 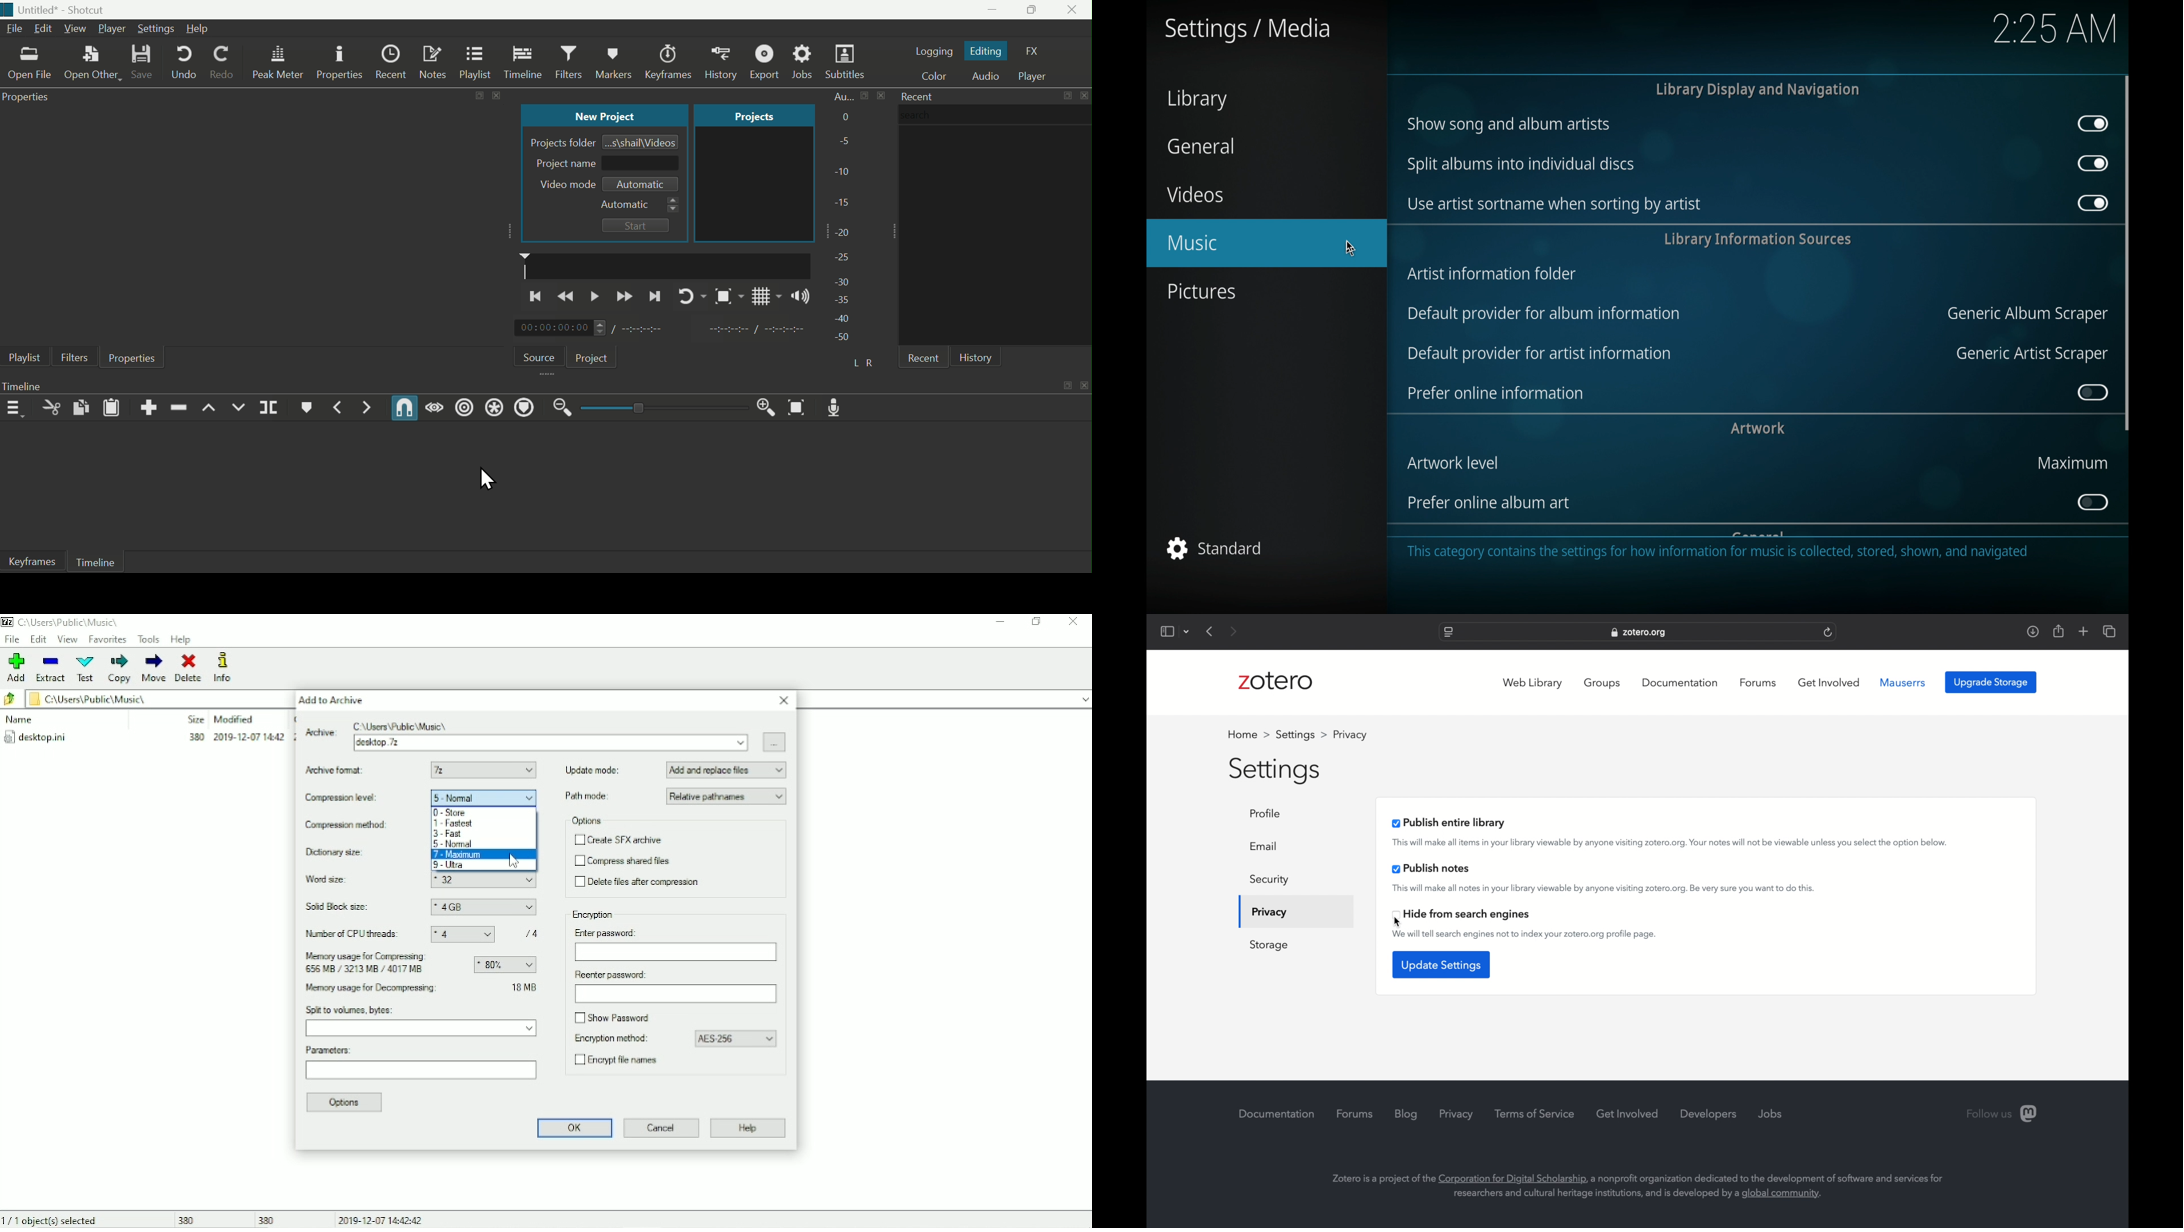 I want to click on pictures, so click(x=1203, y=292).